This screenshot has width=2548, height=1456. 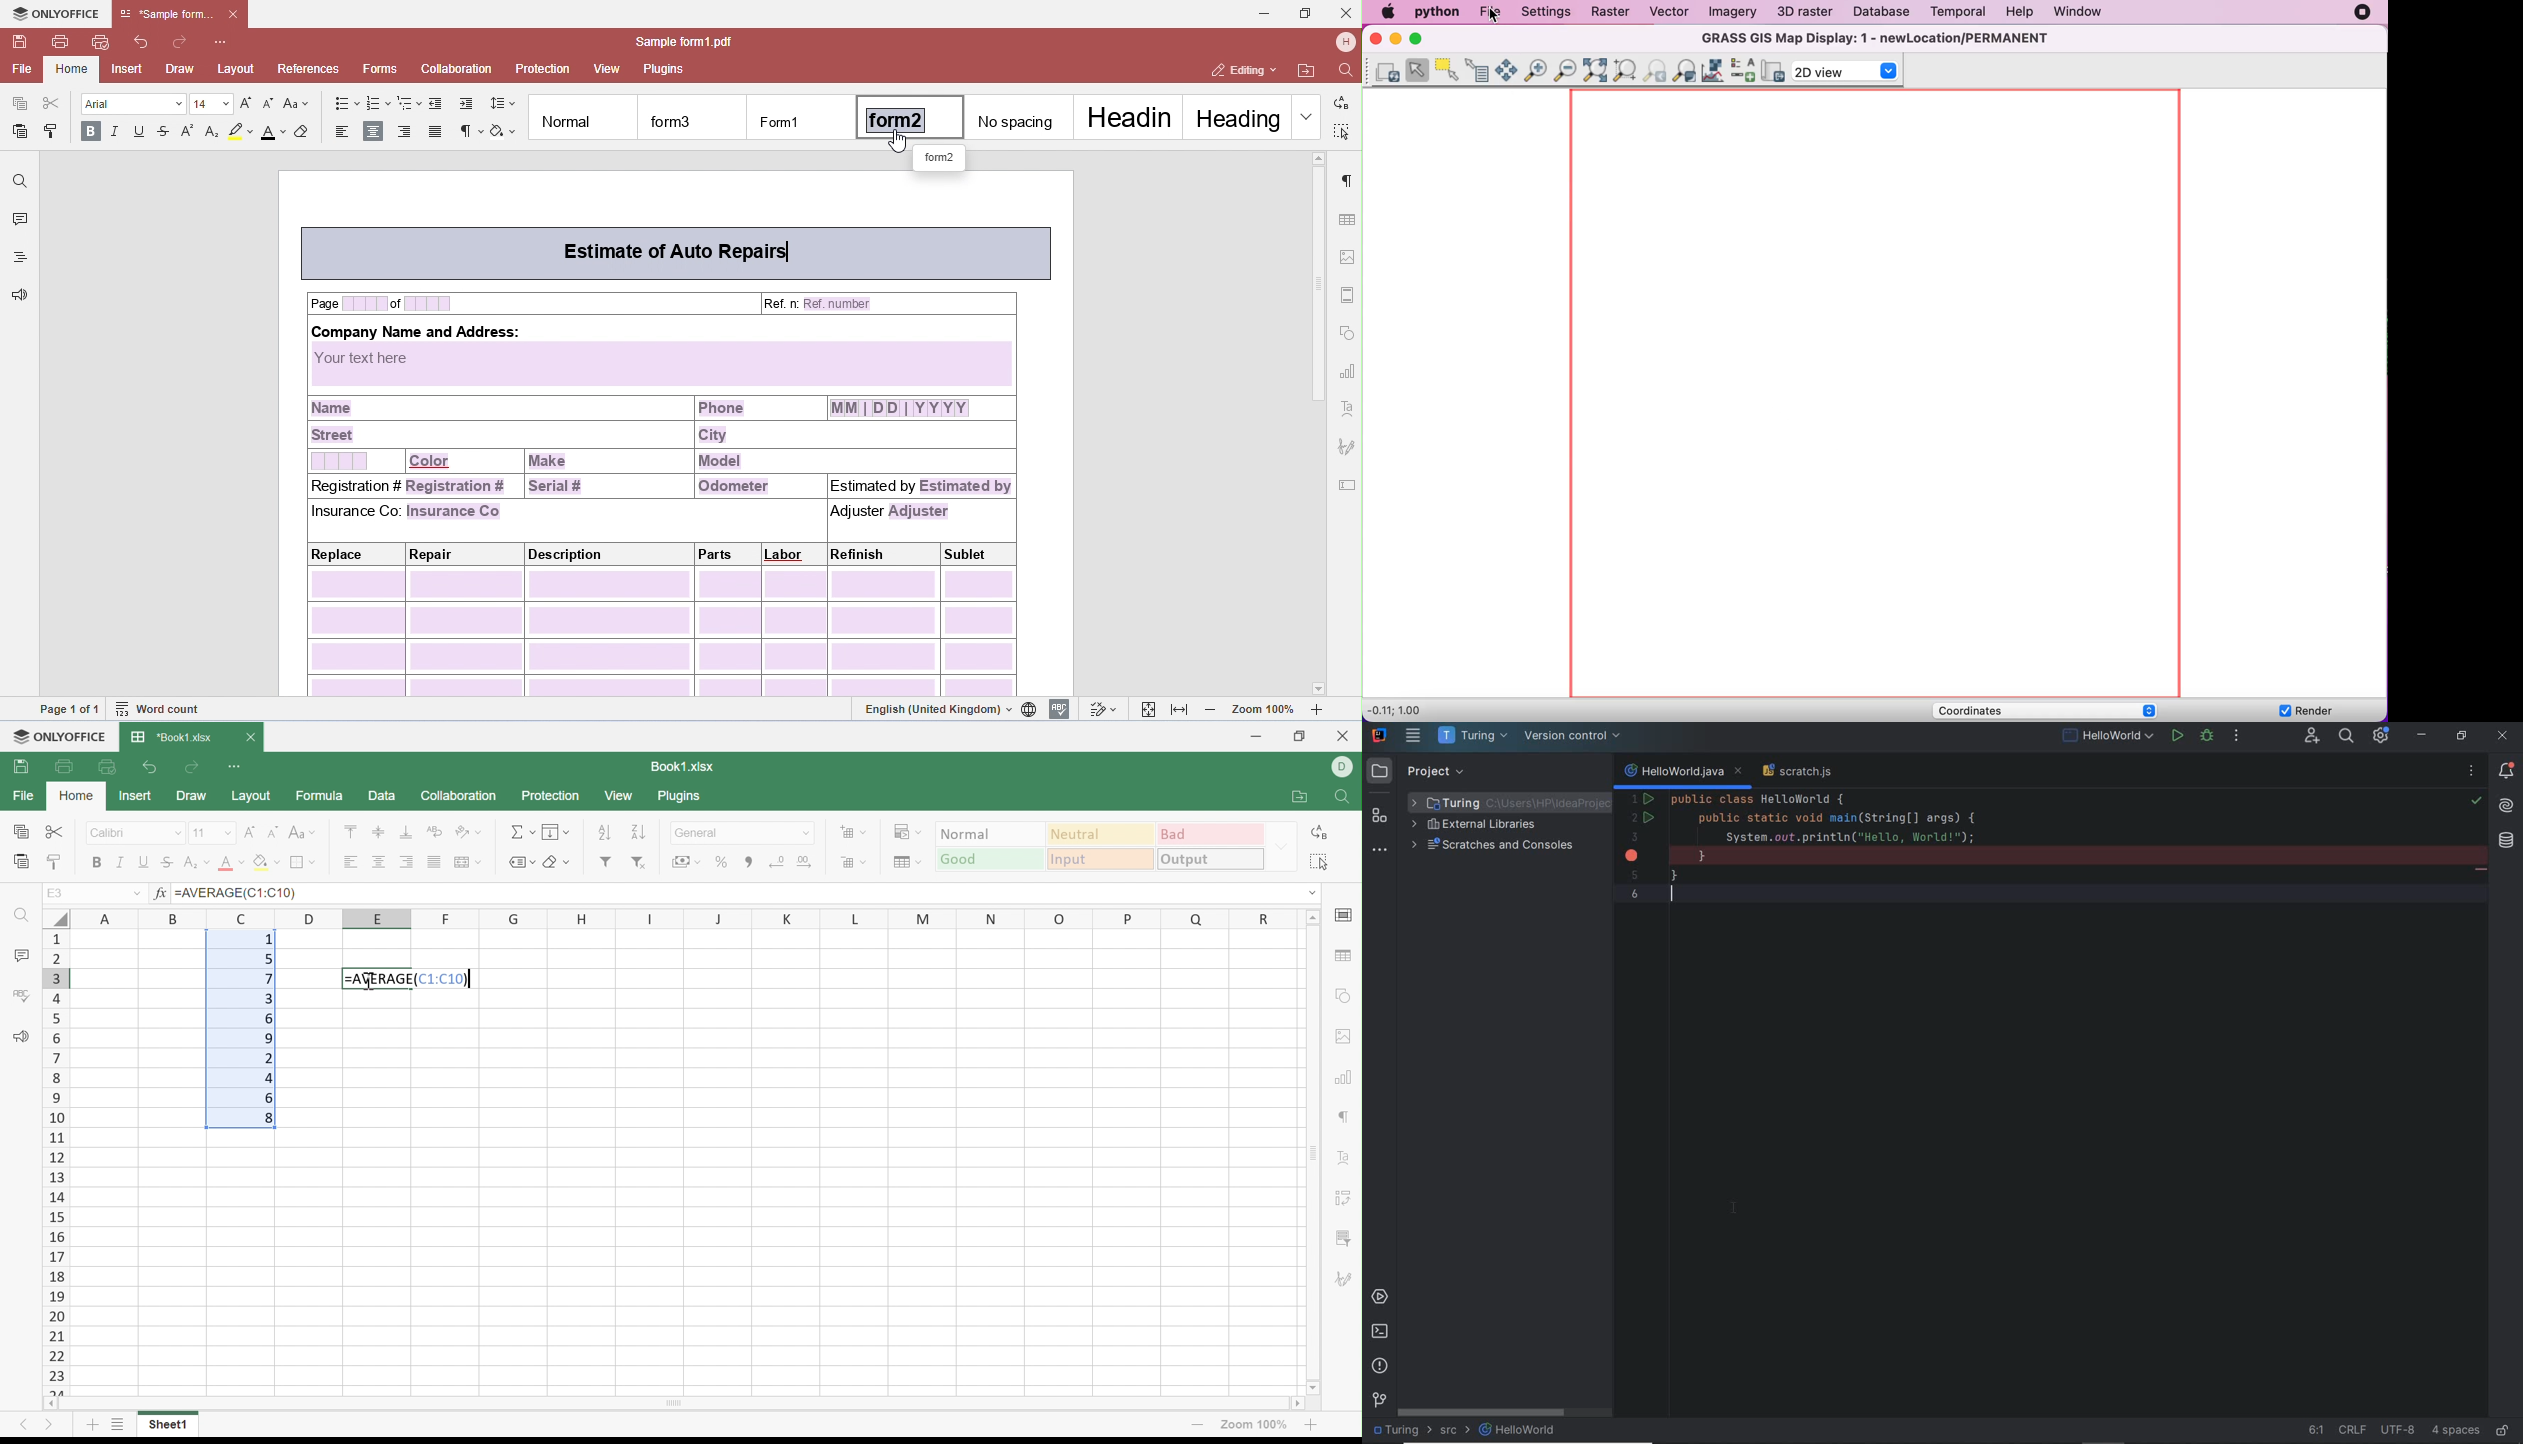 What do you see at coordinates (266, 1017) in the screenshot?
I see `6` at bounding box center [266, 1017].